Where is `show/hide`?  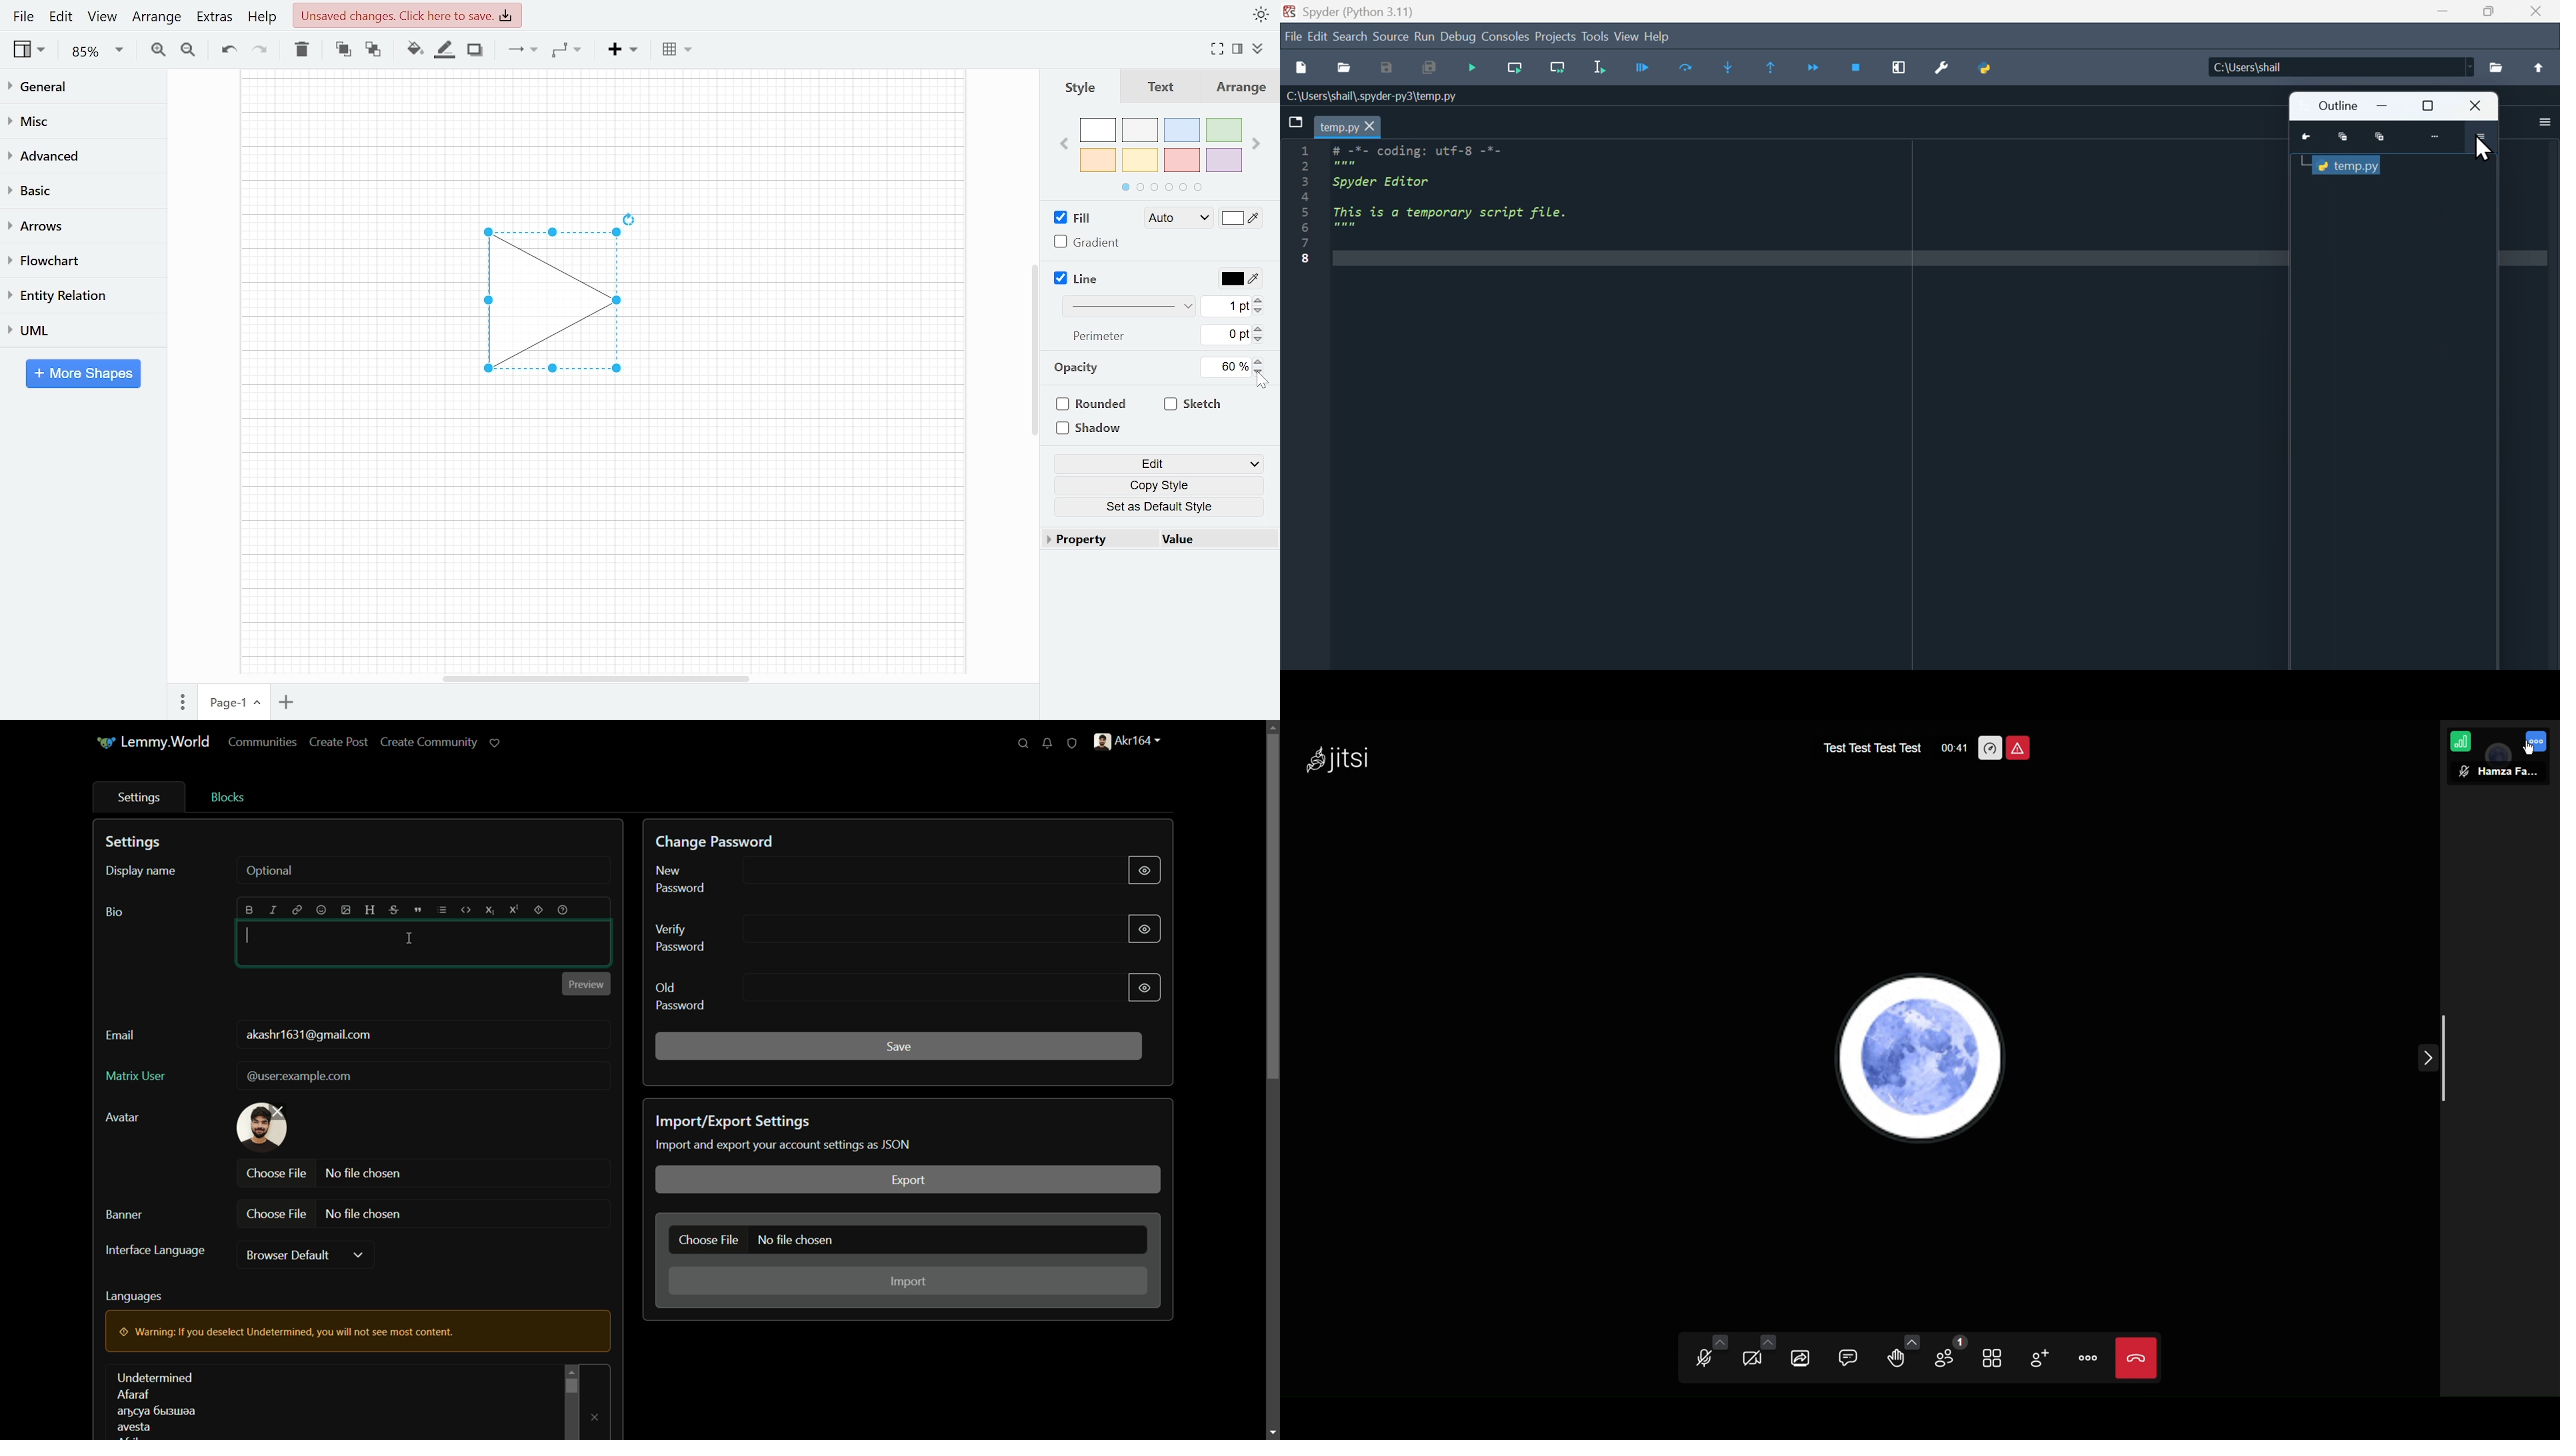
show/hide is located at coordinates (1146, 989).